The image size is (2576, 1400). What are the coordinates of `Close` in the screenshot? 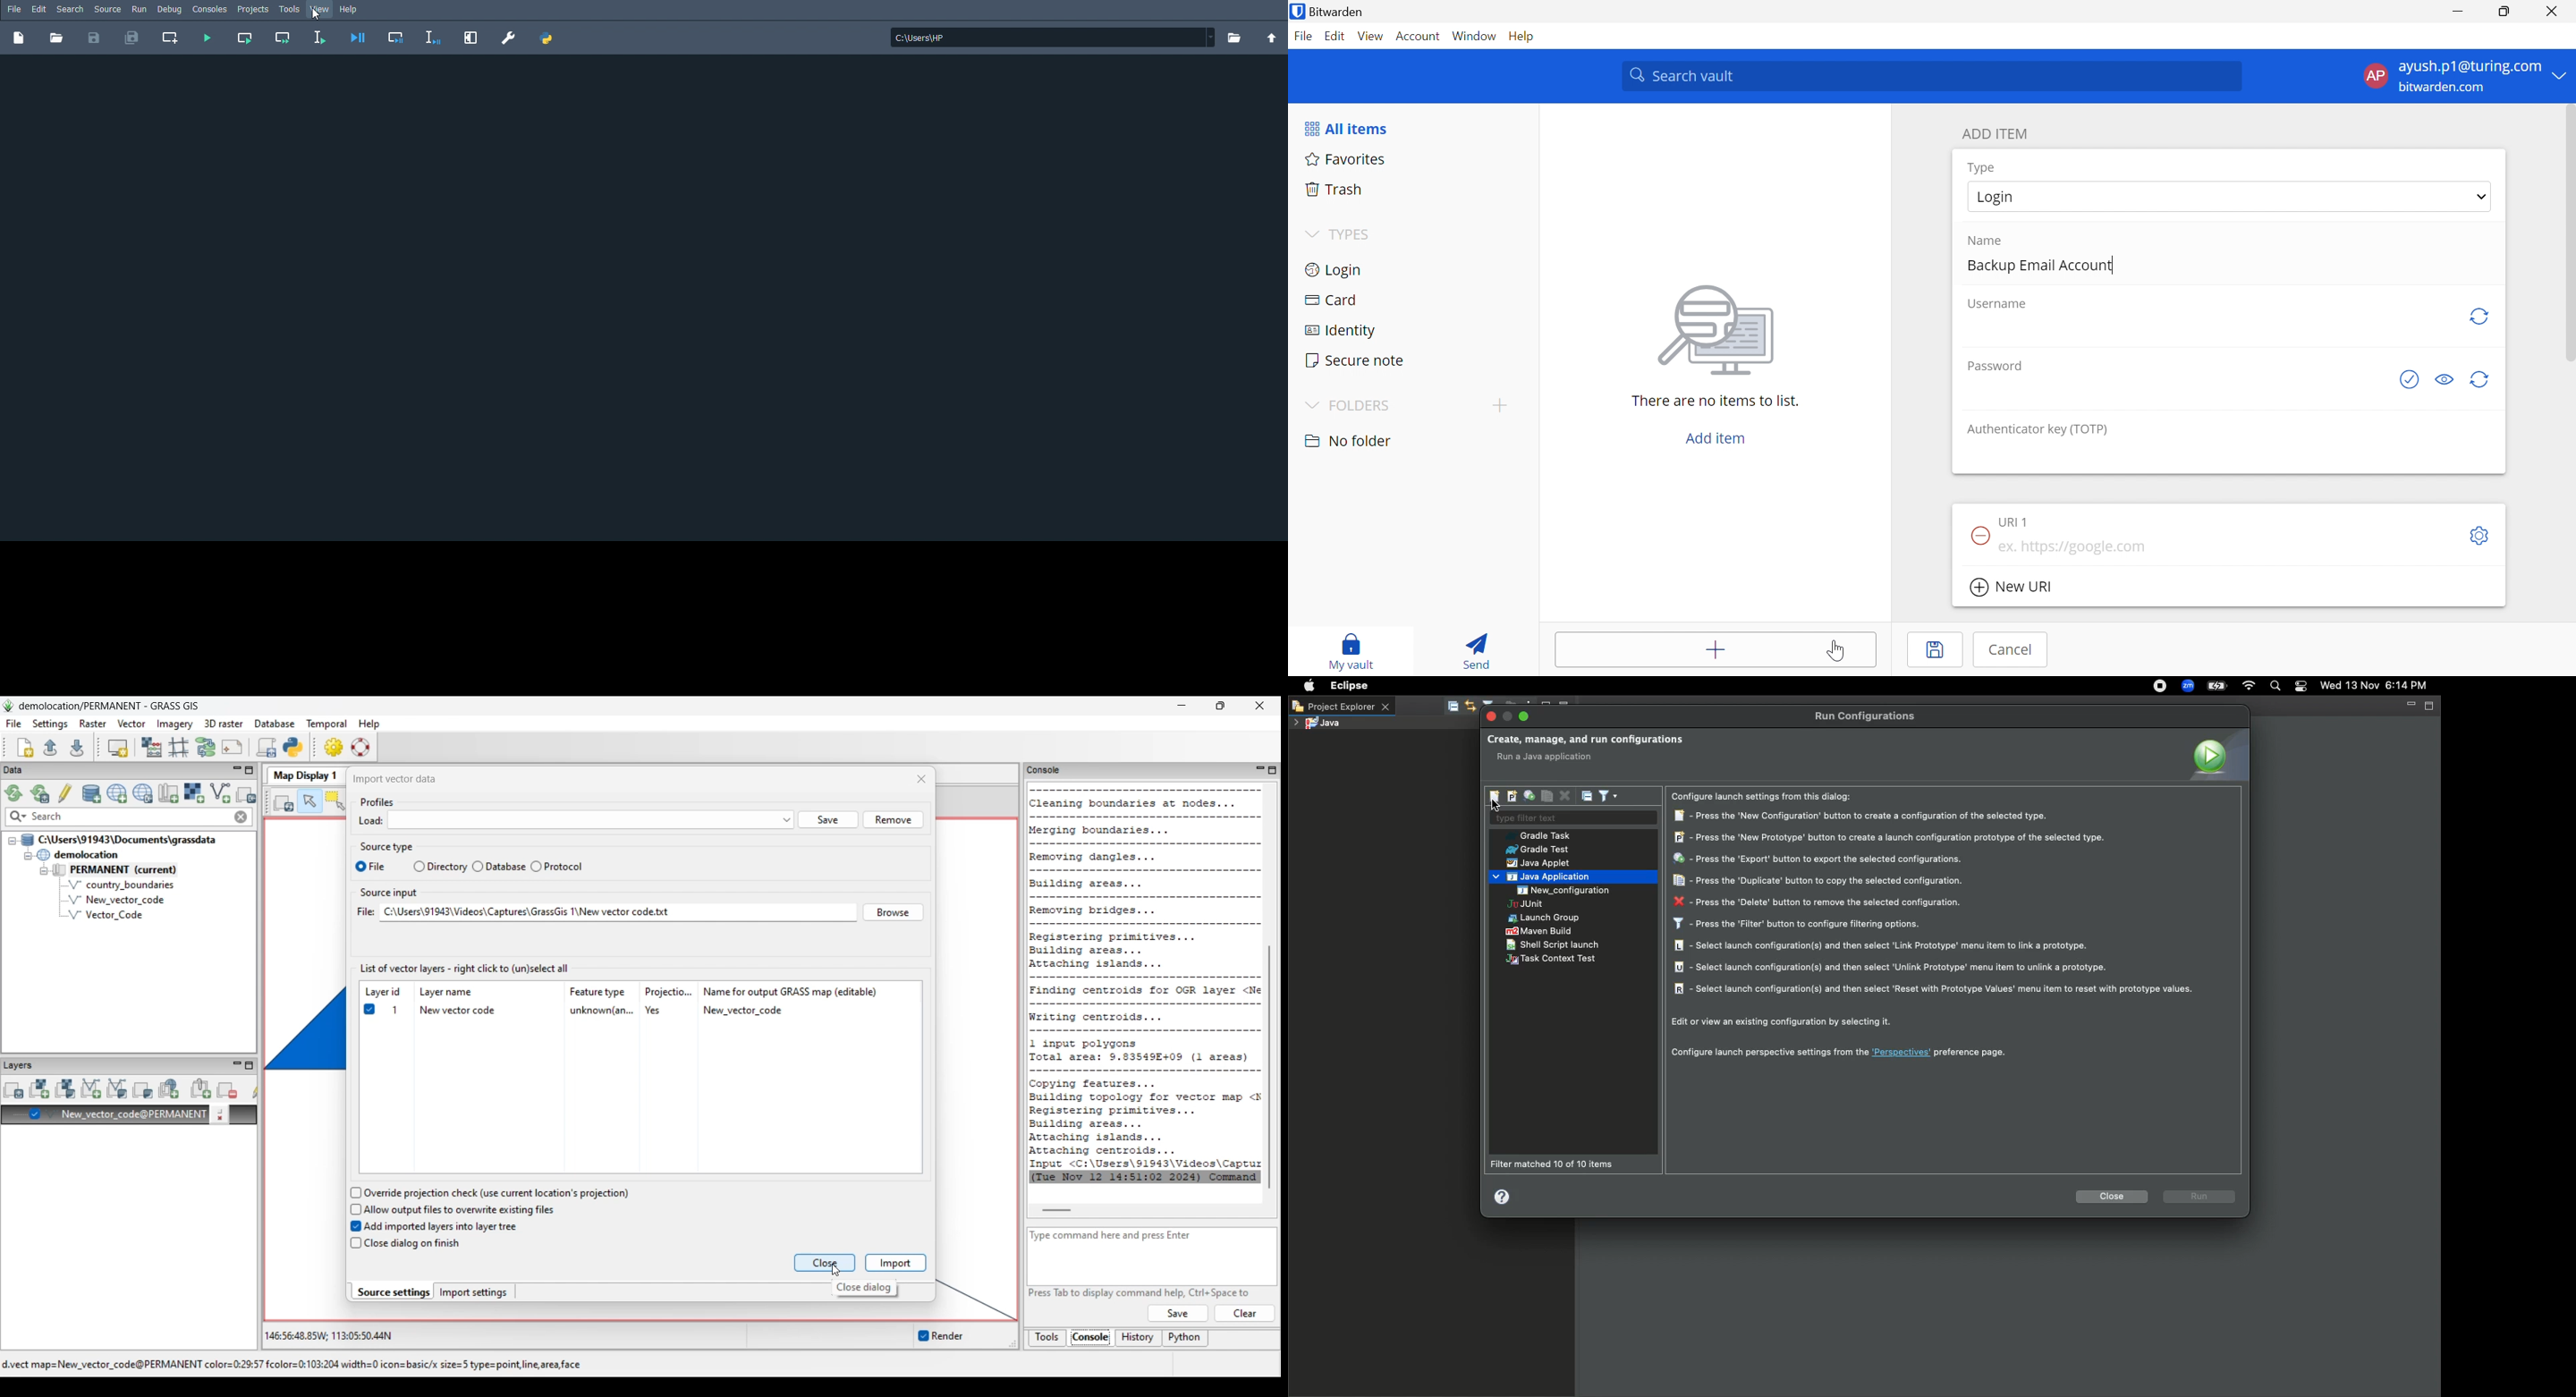 It's located at (2552, 11).